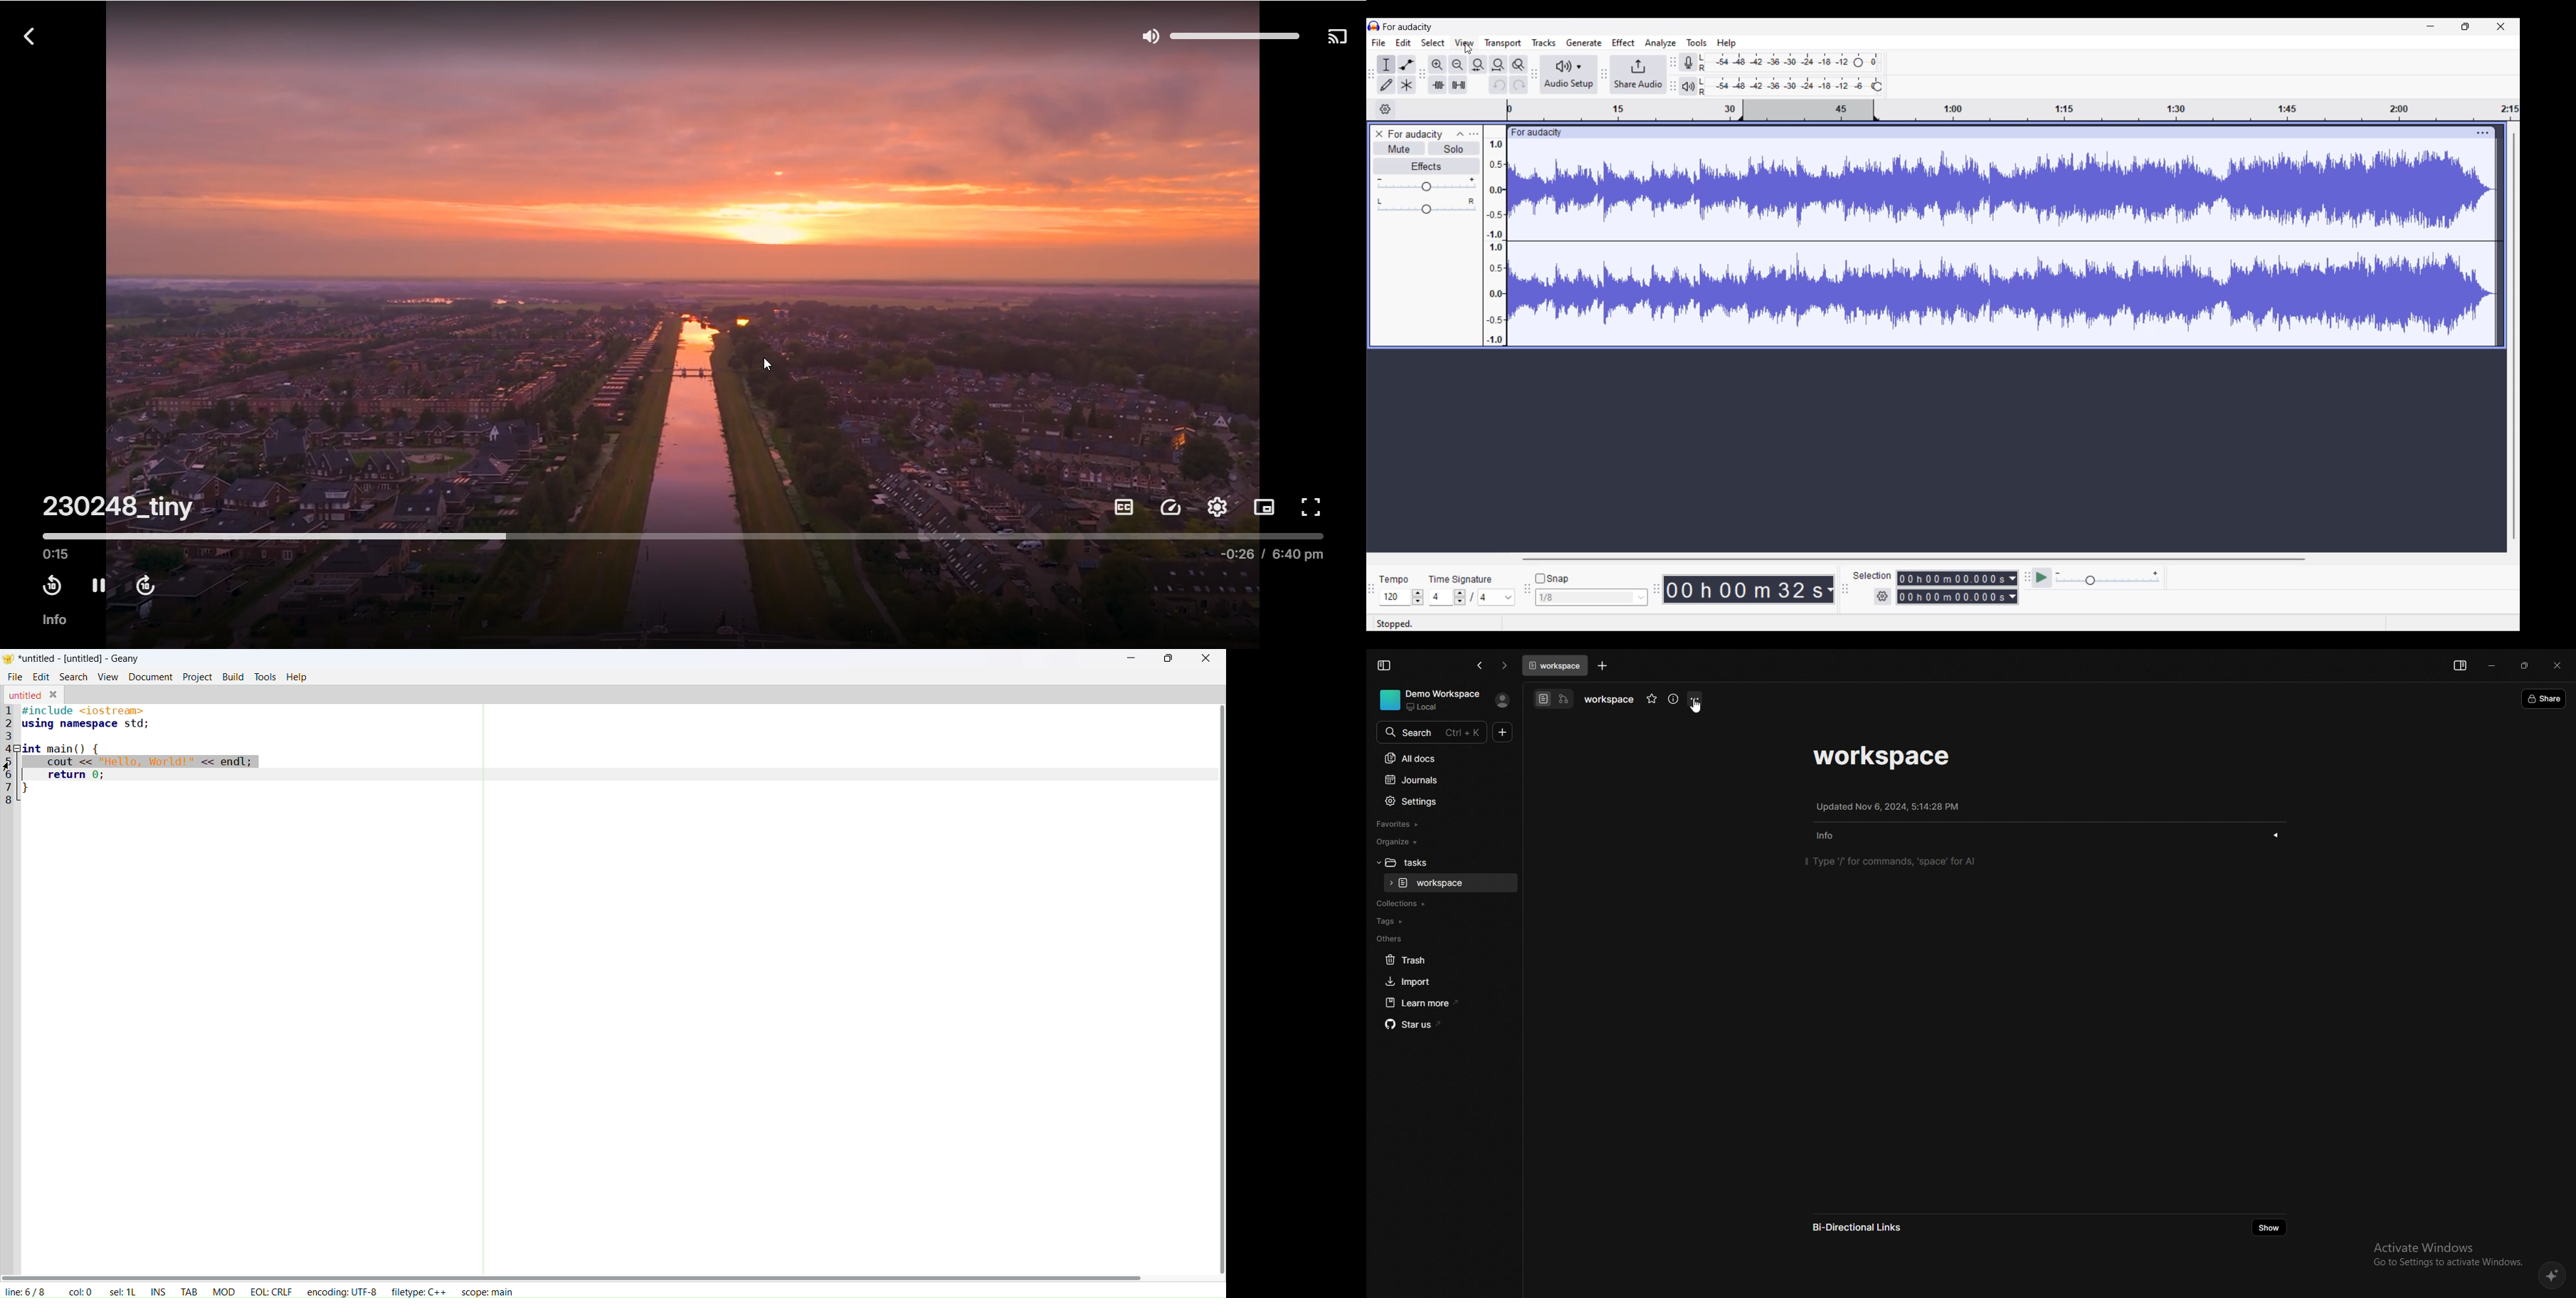 This screenshot has height=1316, width=2576. What do you see at coordinates (1433, 699) in the screenshot?
I see `demo workspace` at bounding box center [1433, 699].